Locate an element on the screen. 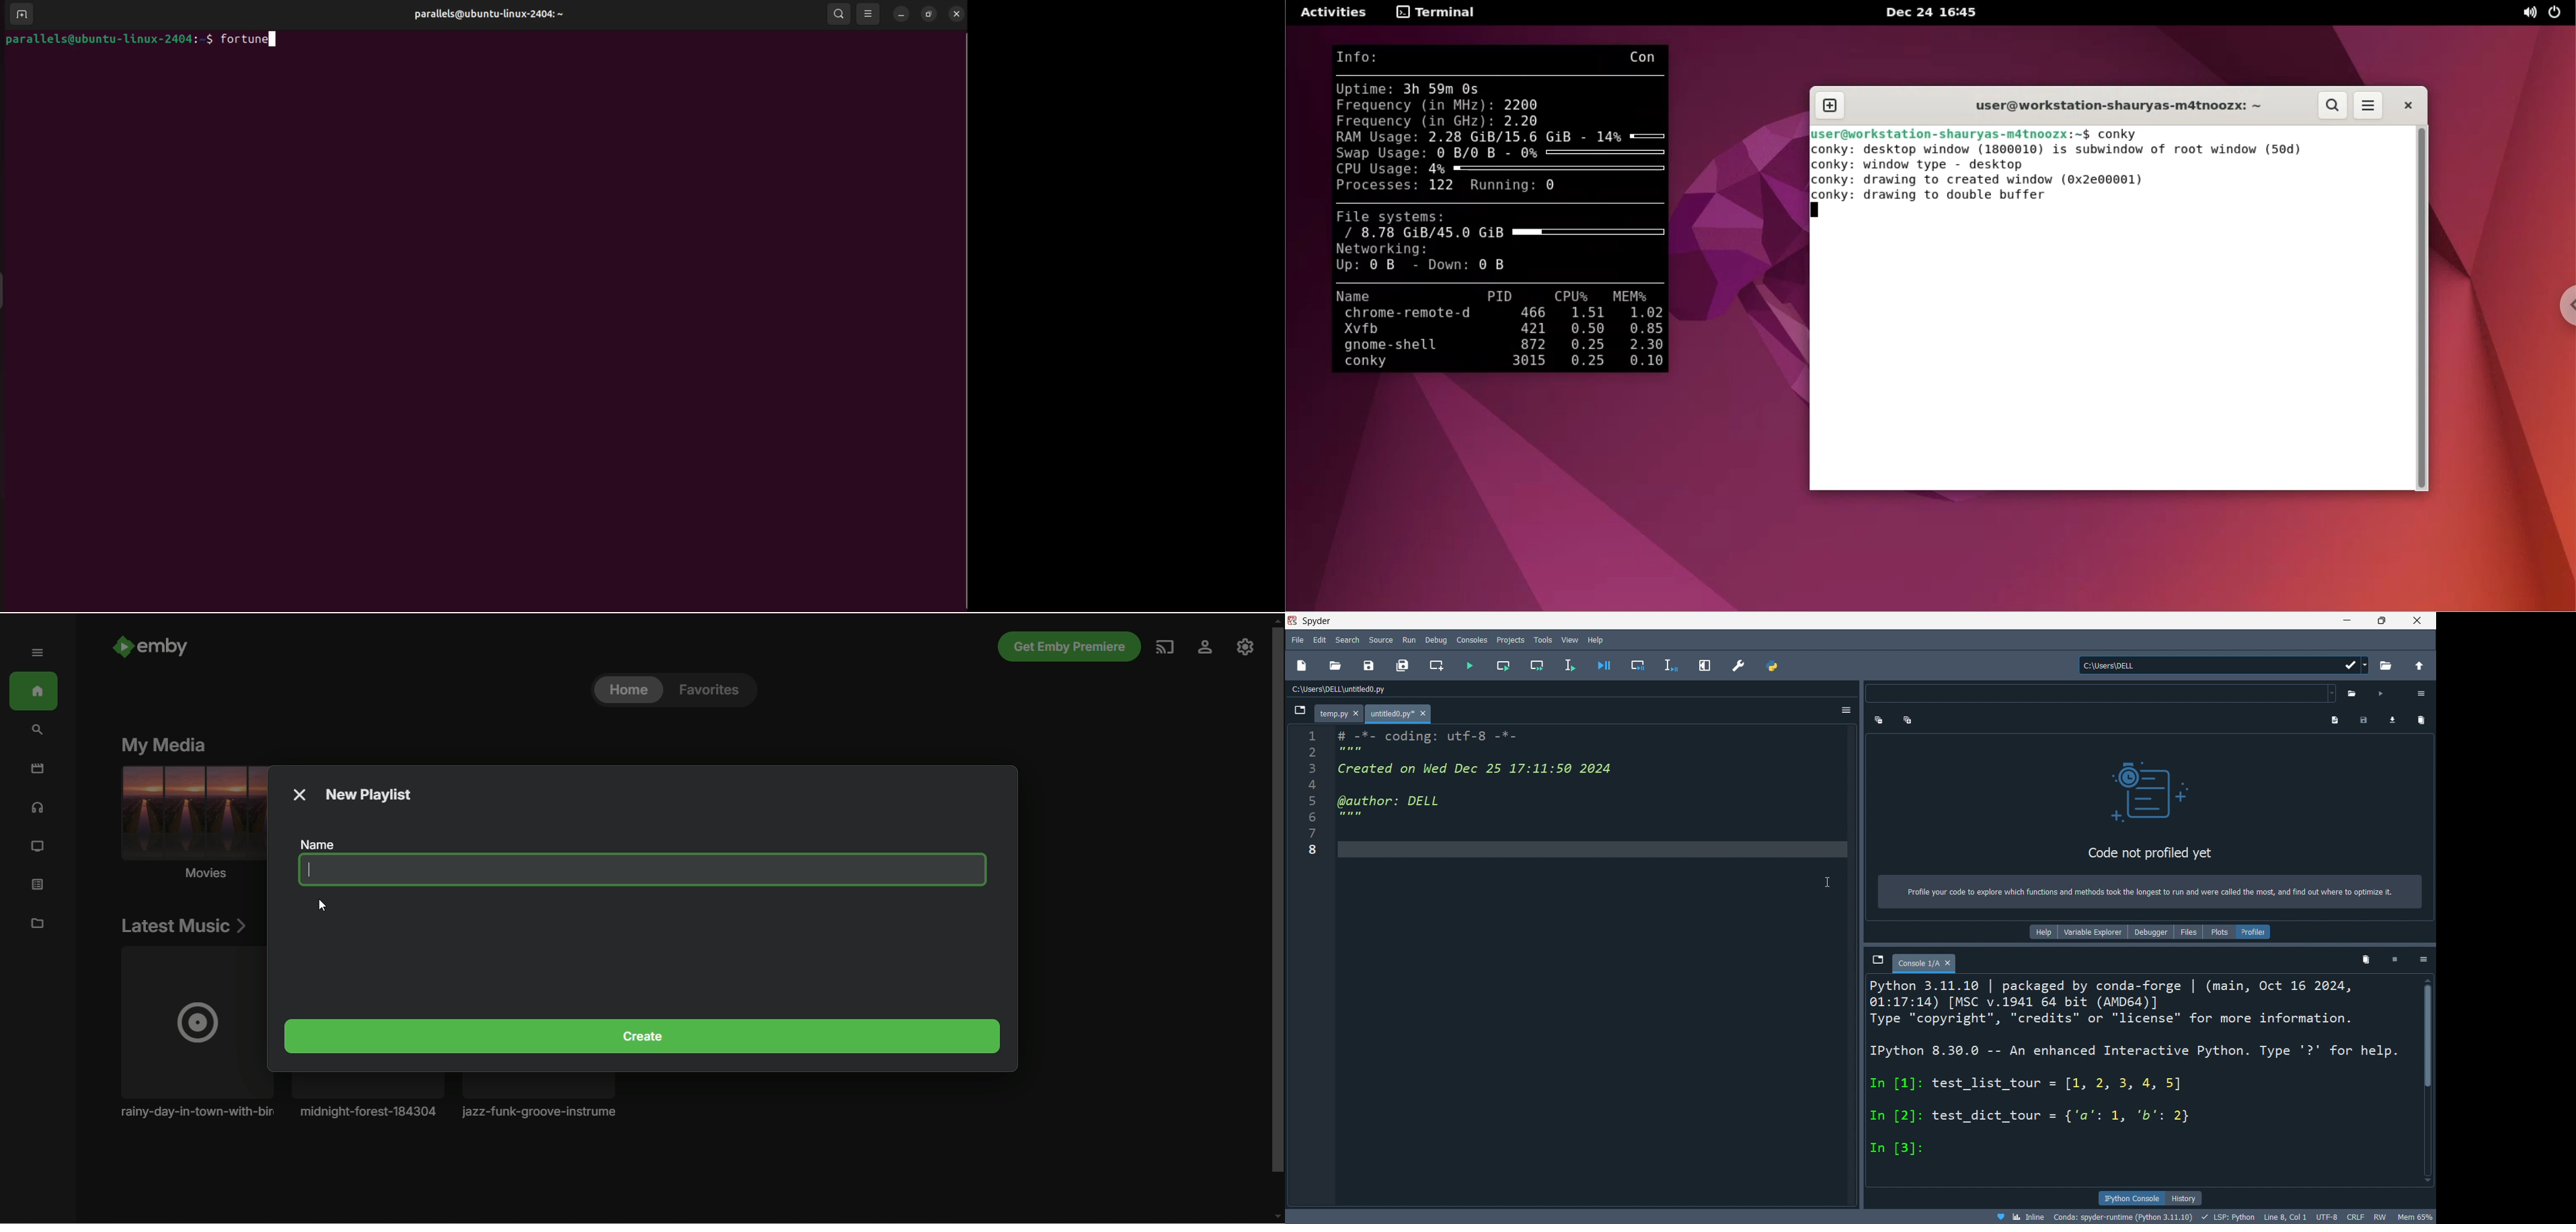 This screenshot has height=1232, width=2576. debug file is located at coordinates (1604, 664).